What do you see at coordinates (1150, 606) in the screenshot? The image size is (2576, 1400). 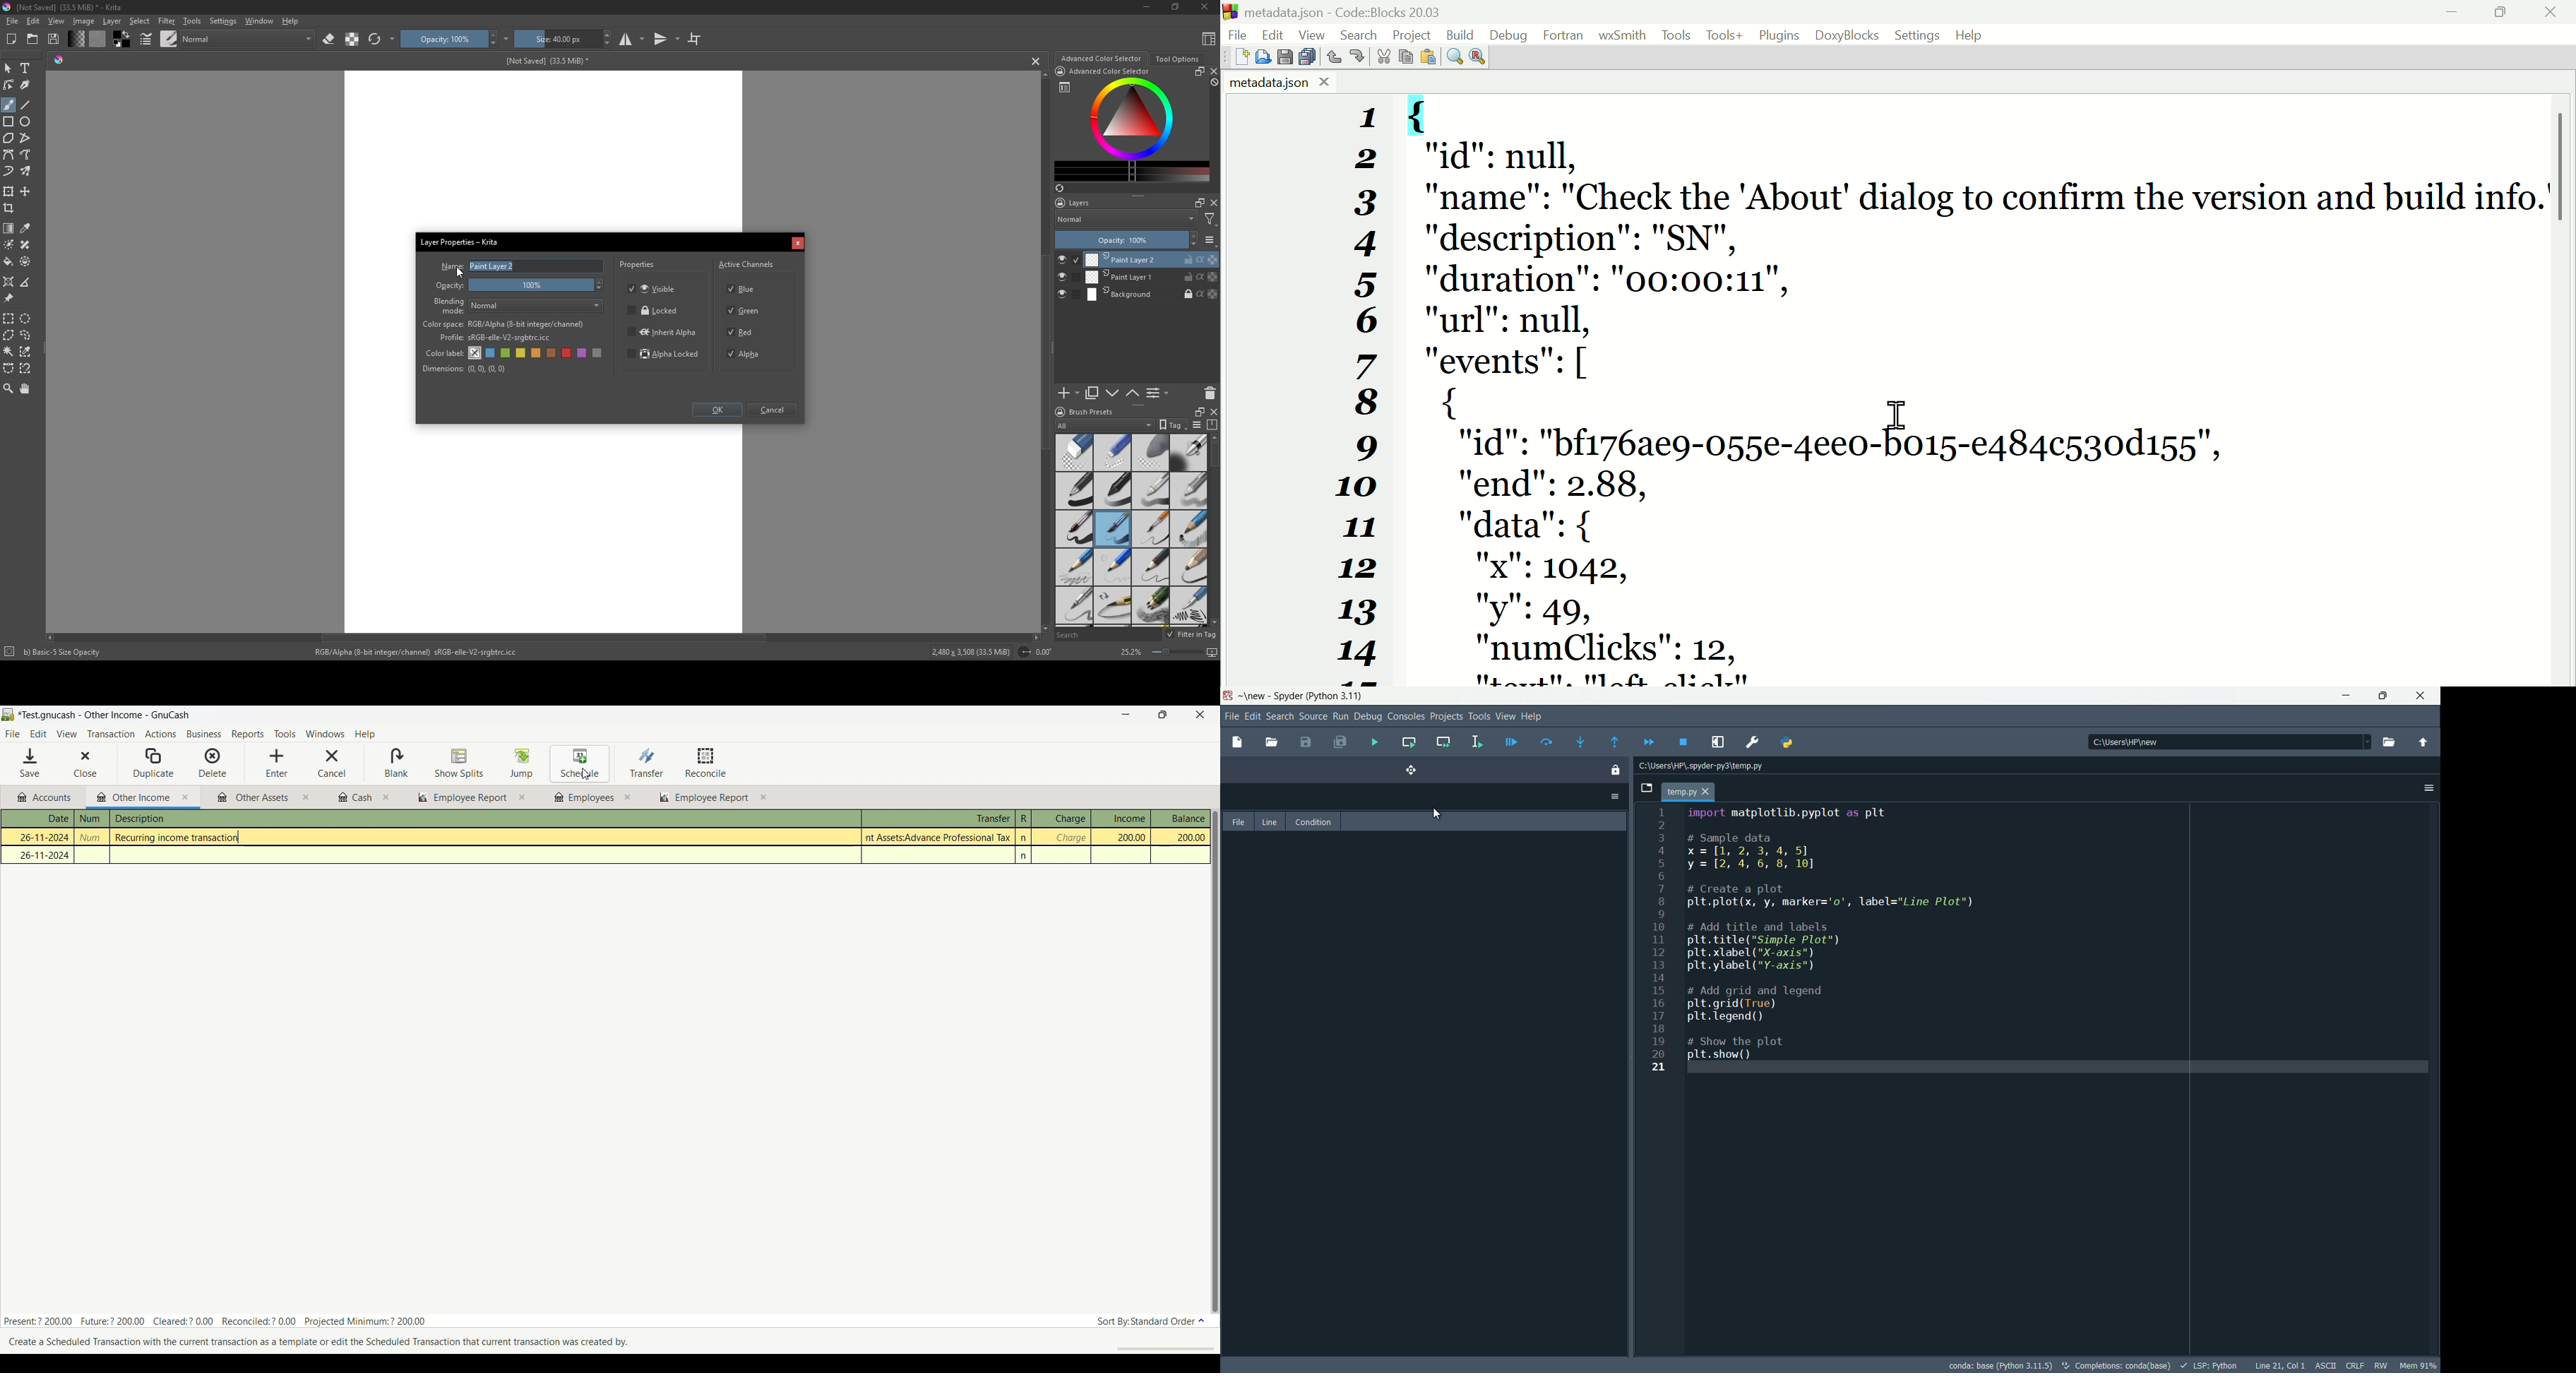 I see `pencils` at bounding box center [1150, 606].